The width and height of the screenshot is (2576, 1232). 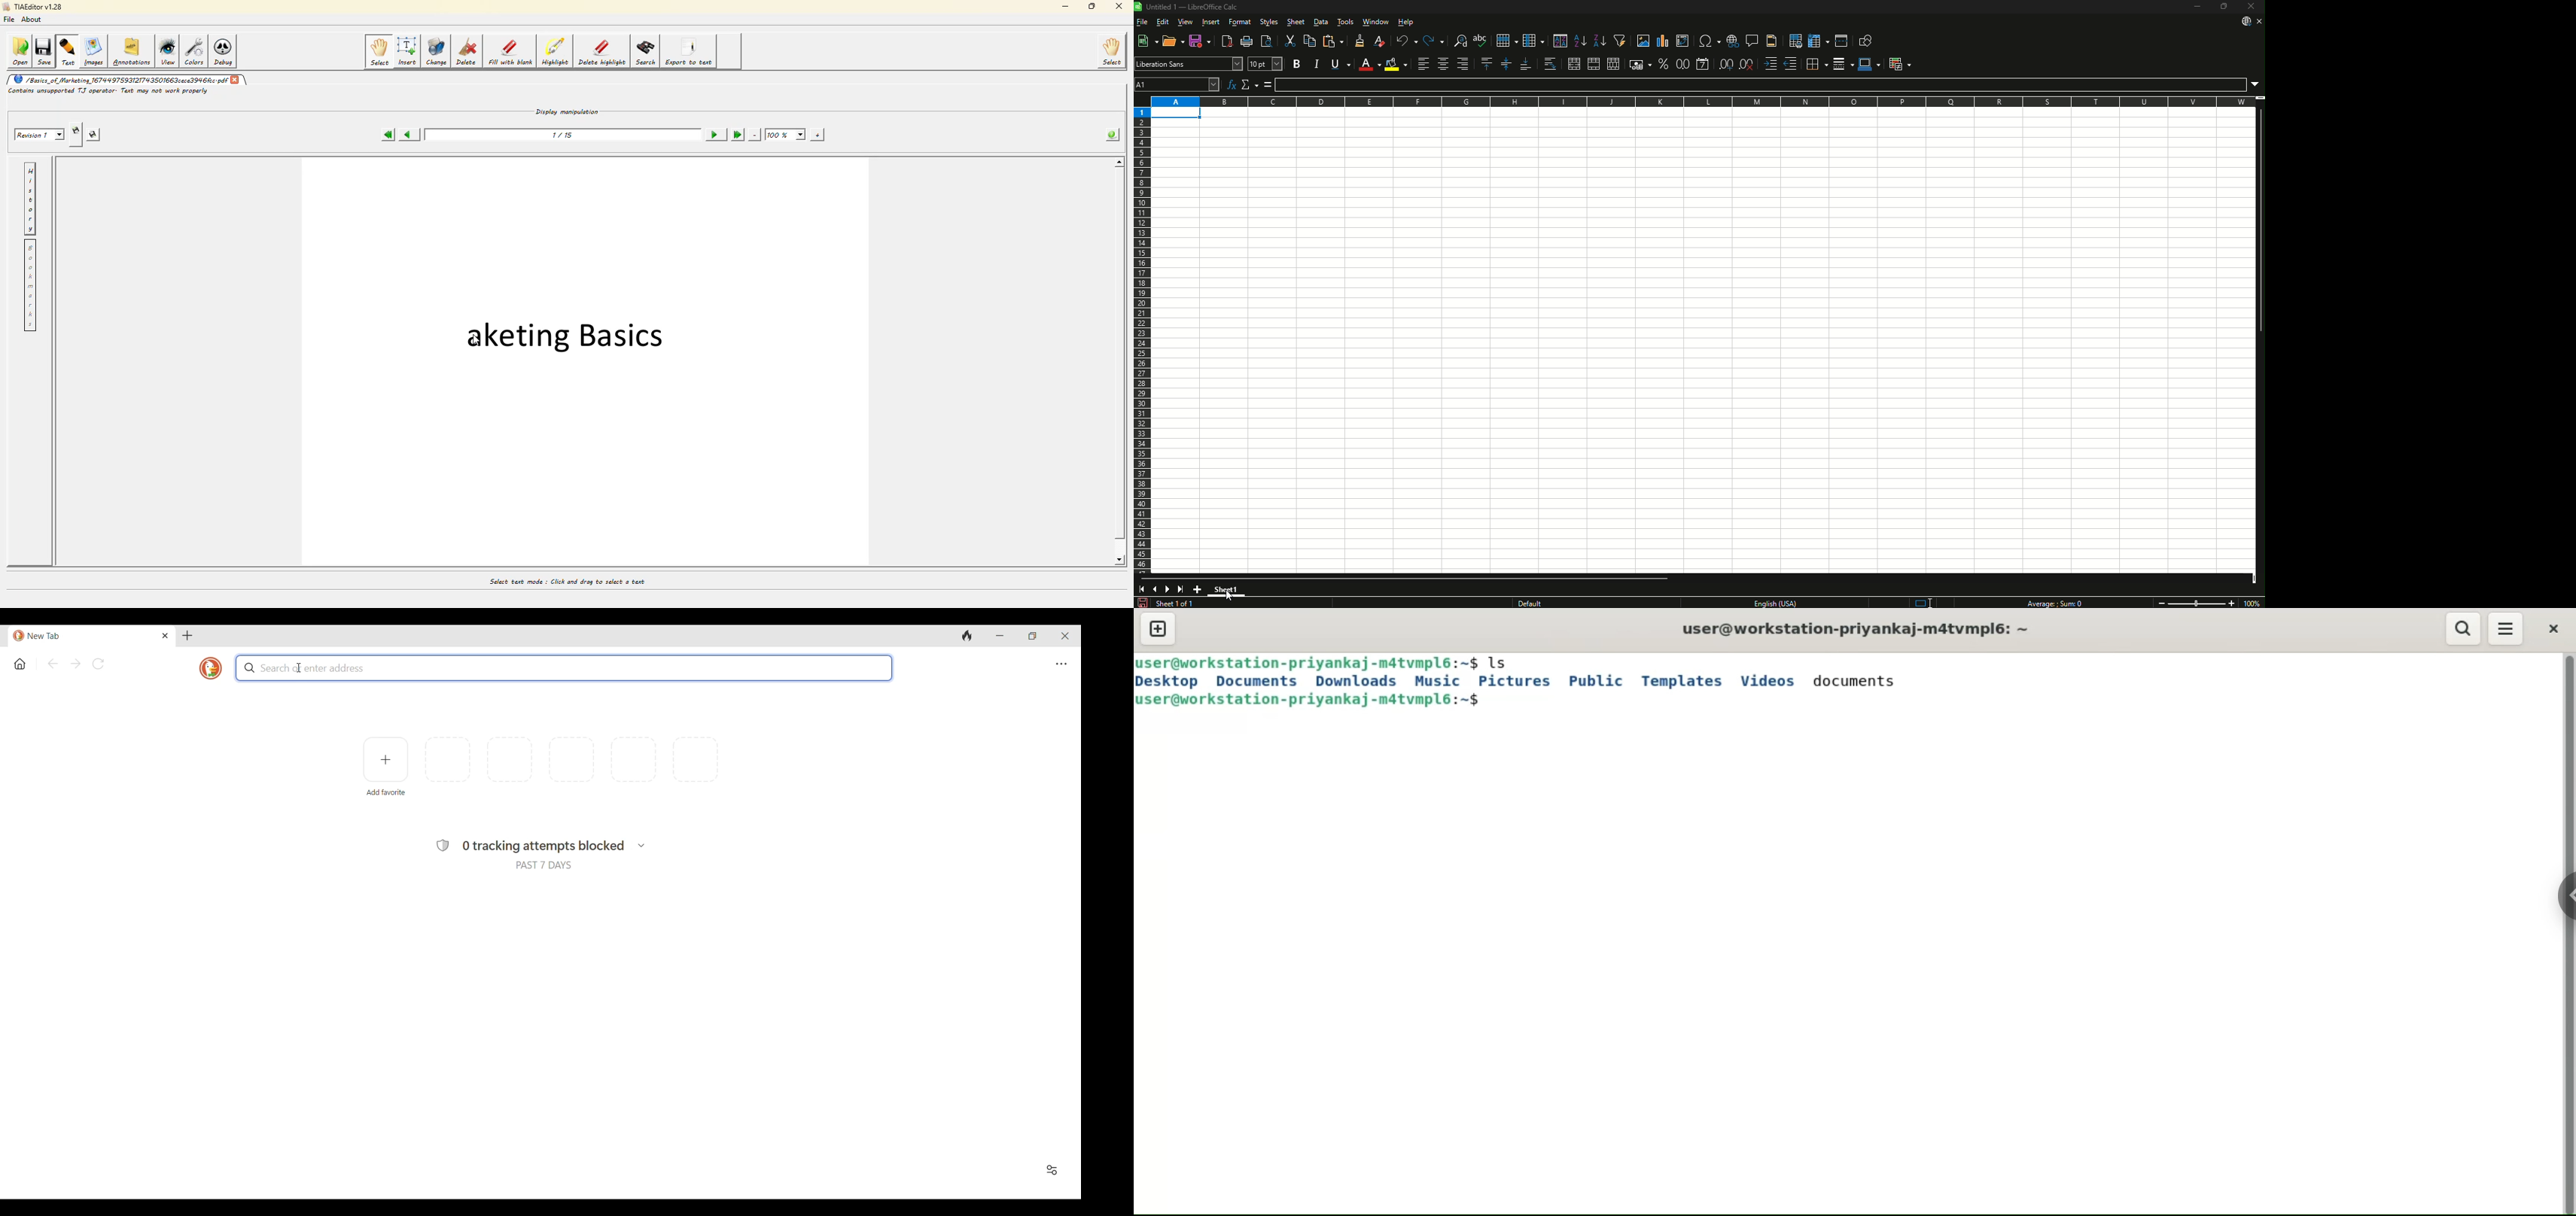 What do you see at coordinates (2255, 85) in the screenshot?
I see `Expand Formula Bar` at bounding box center [2255, 85].